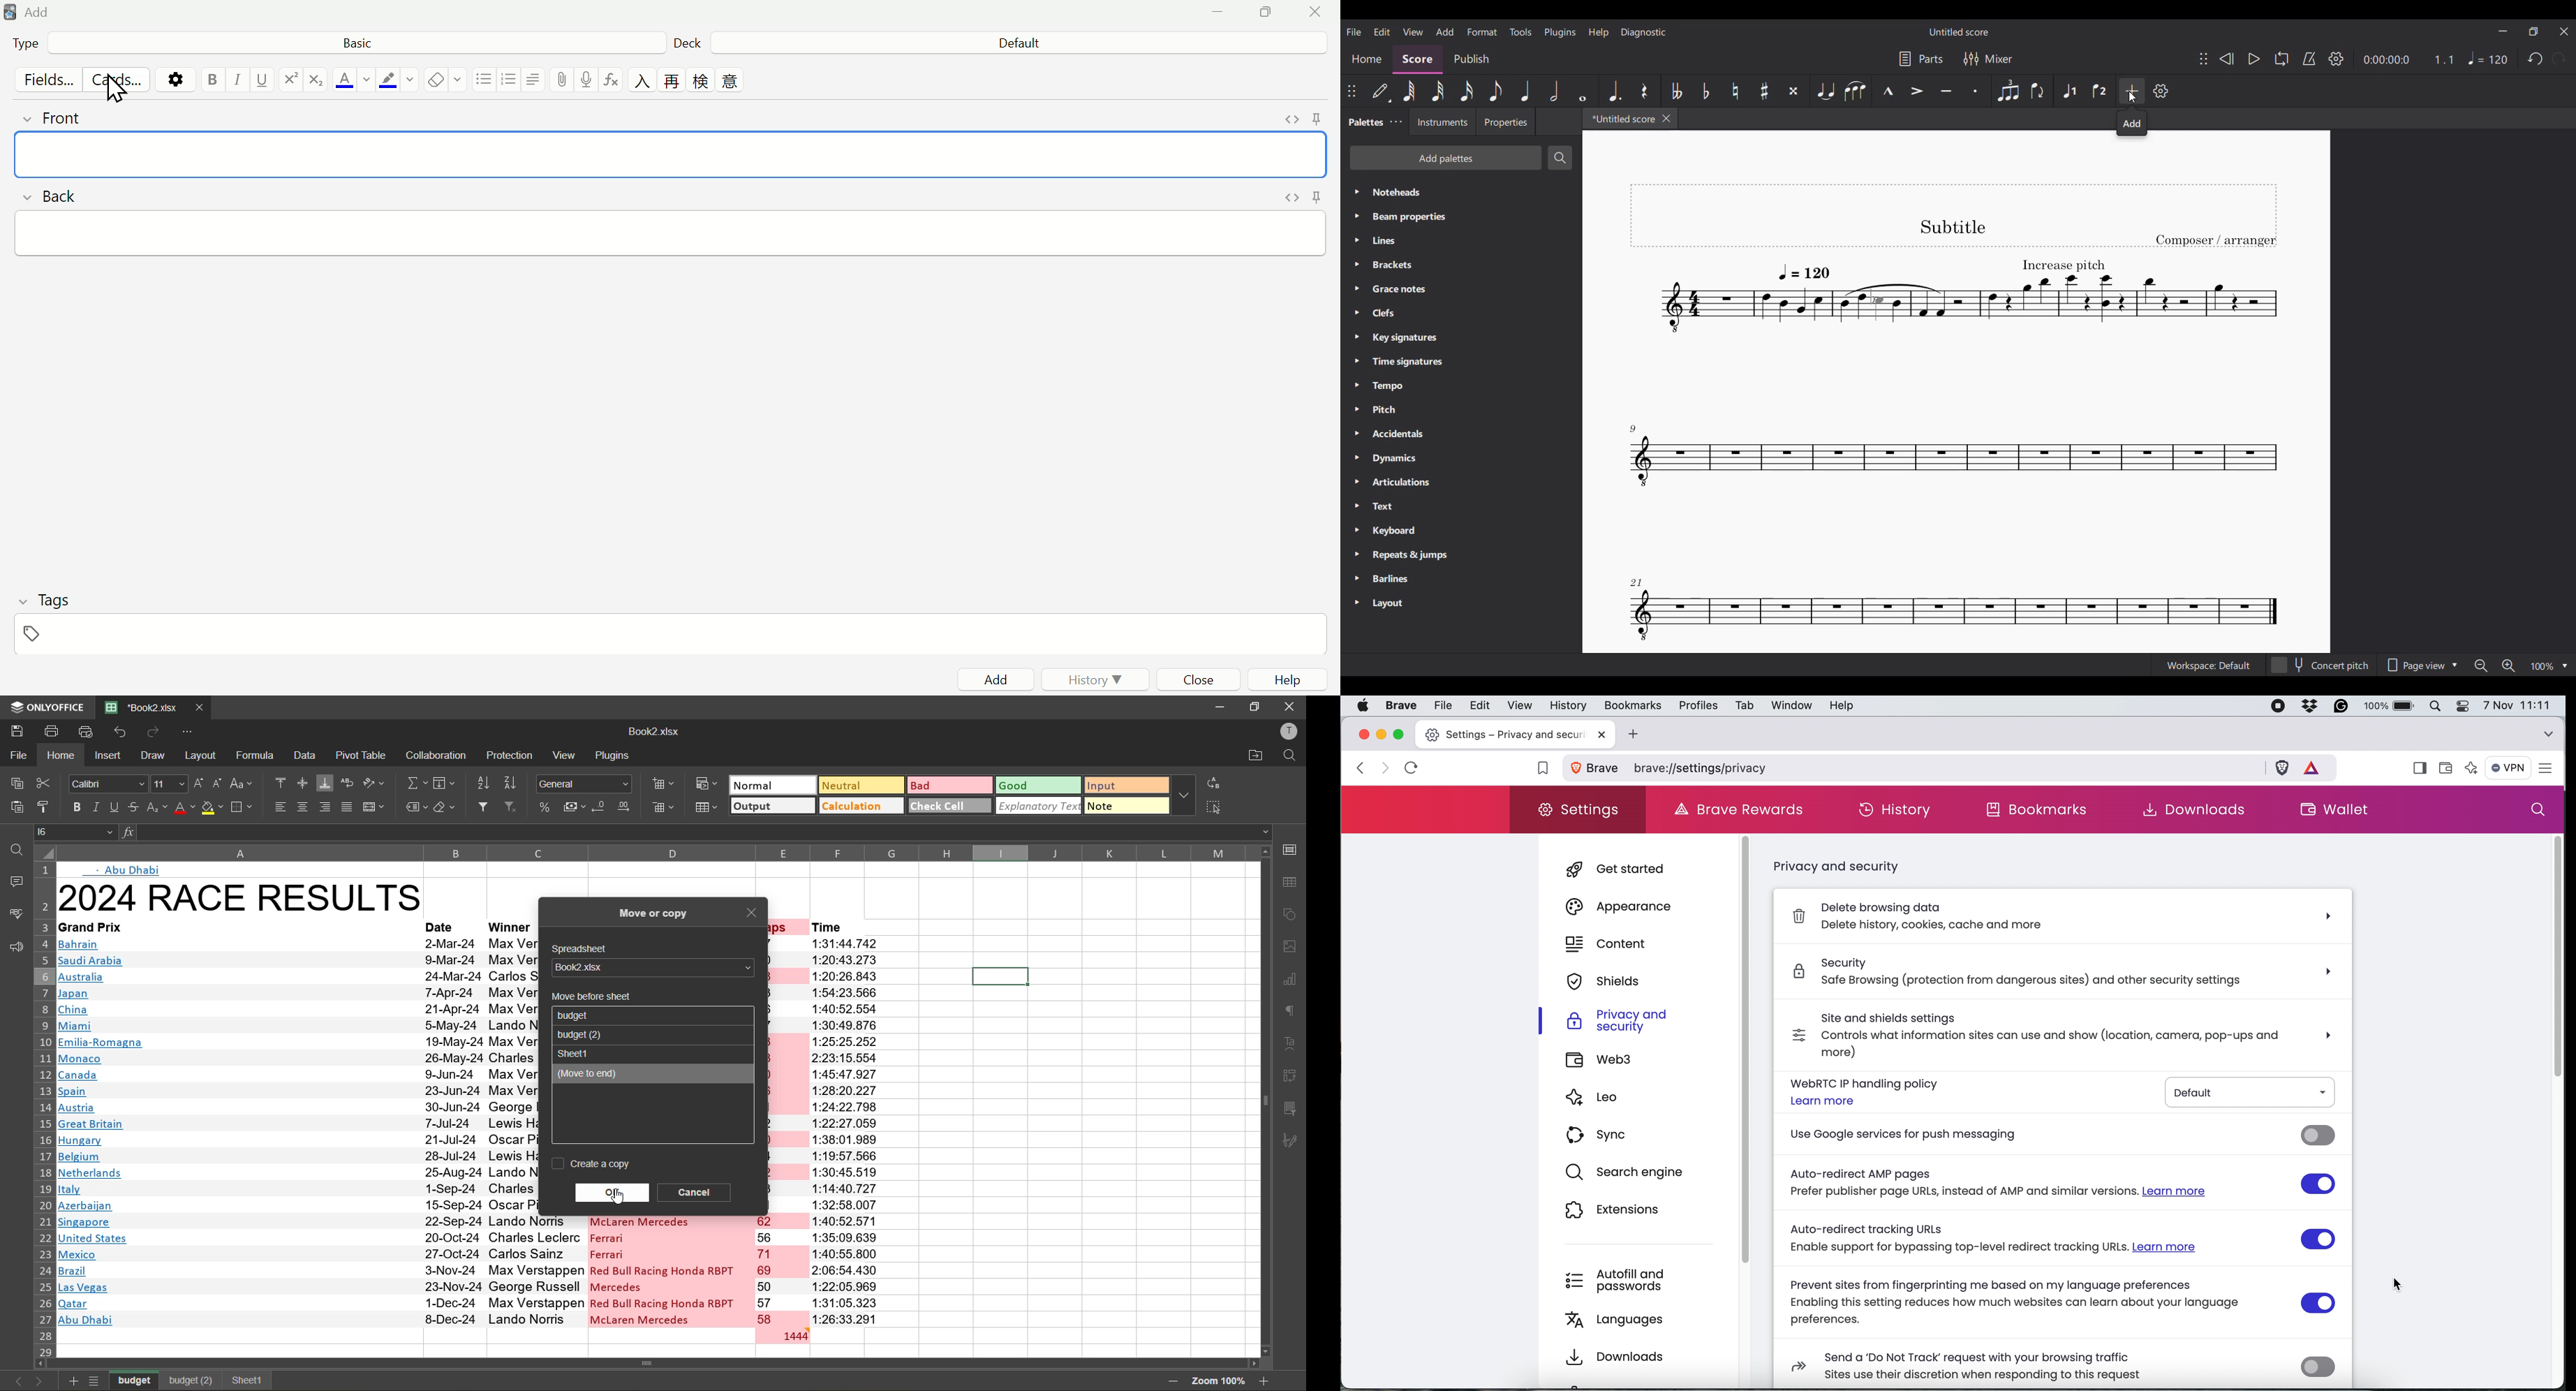  What do you see at coordinates (1959, 32) in the screenshot?
I see `Untitled score` at bounding box center [1959, 32].